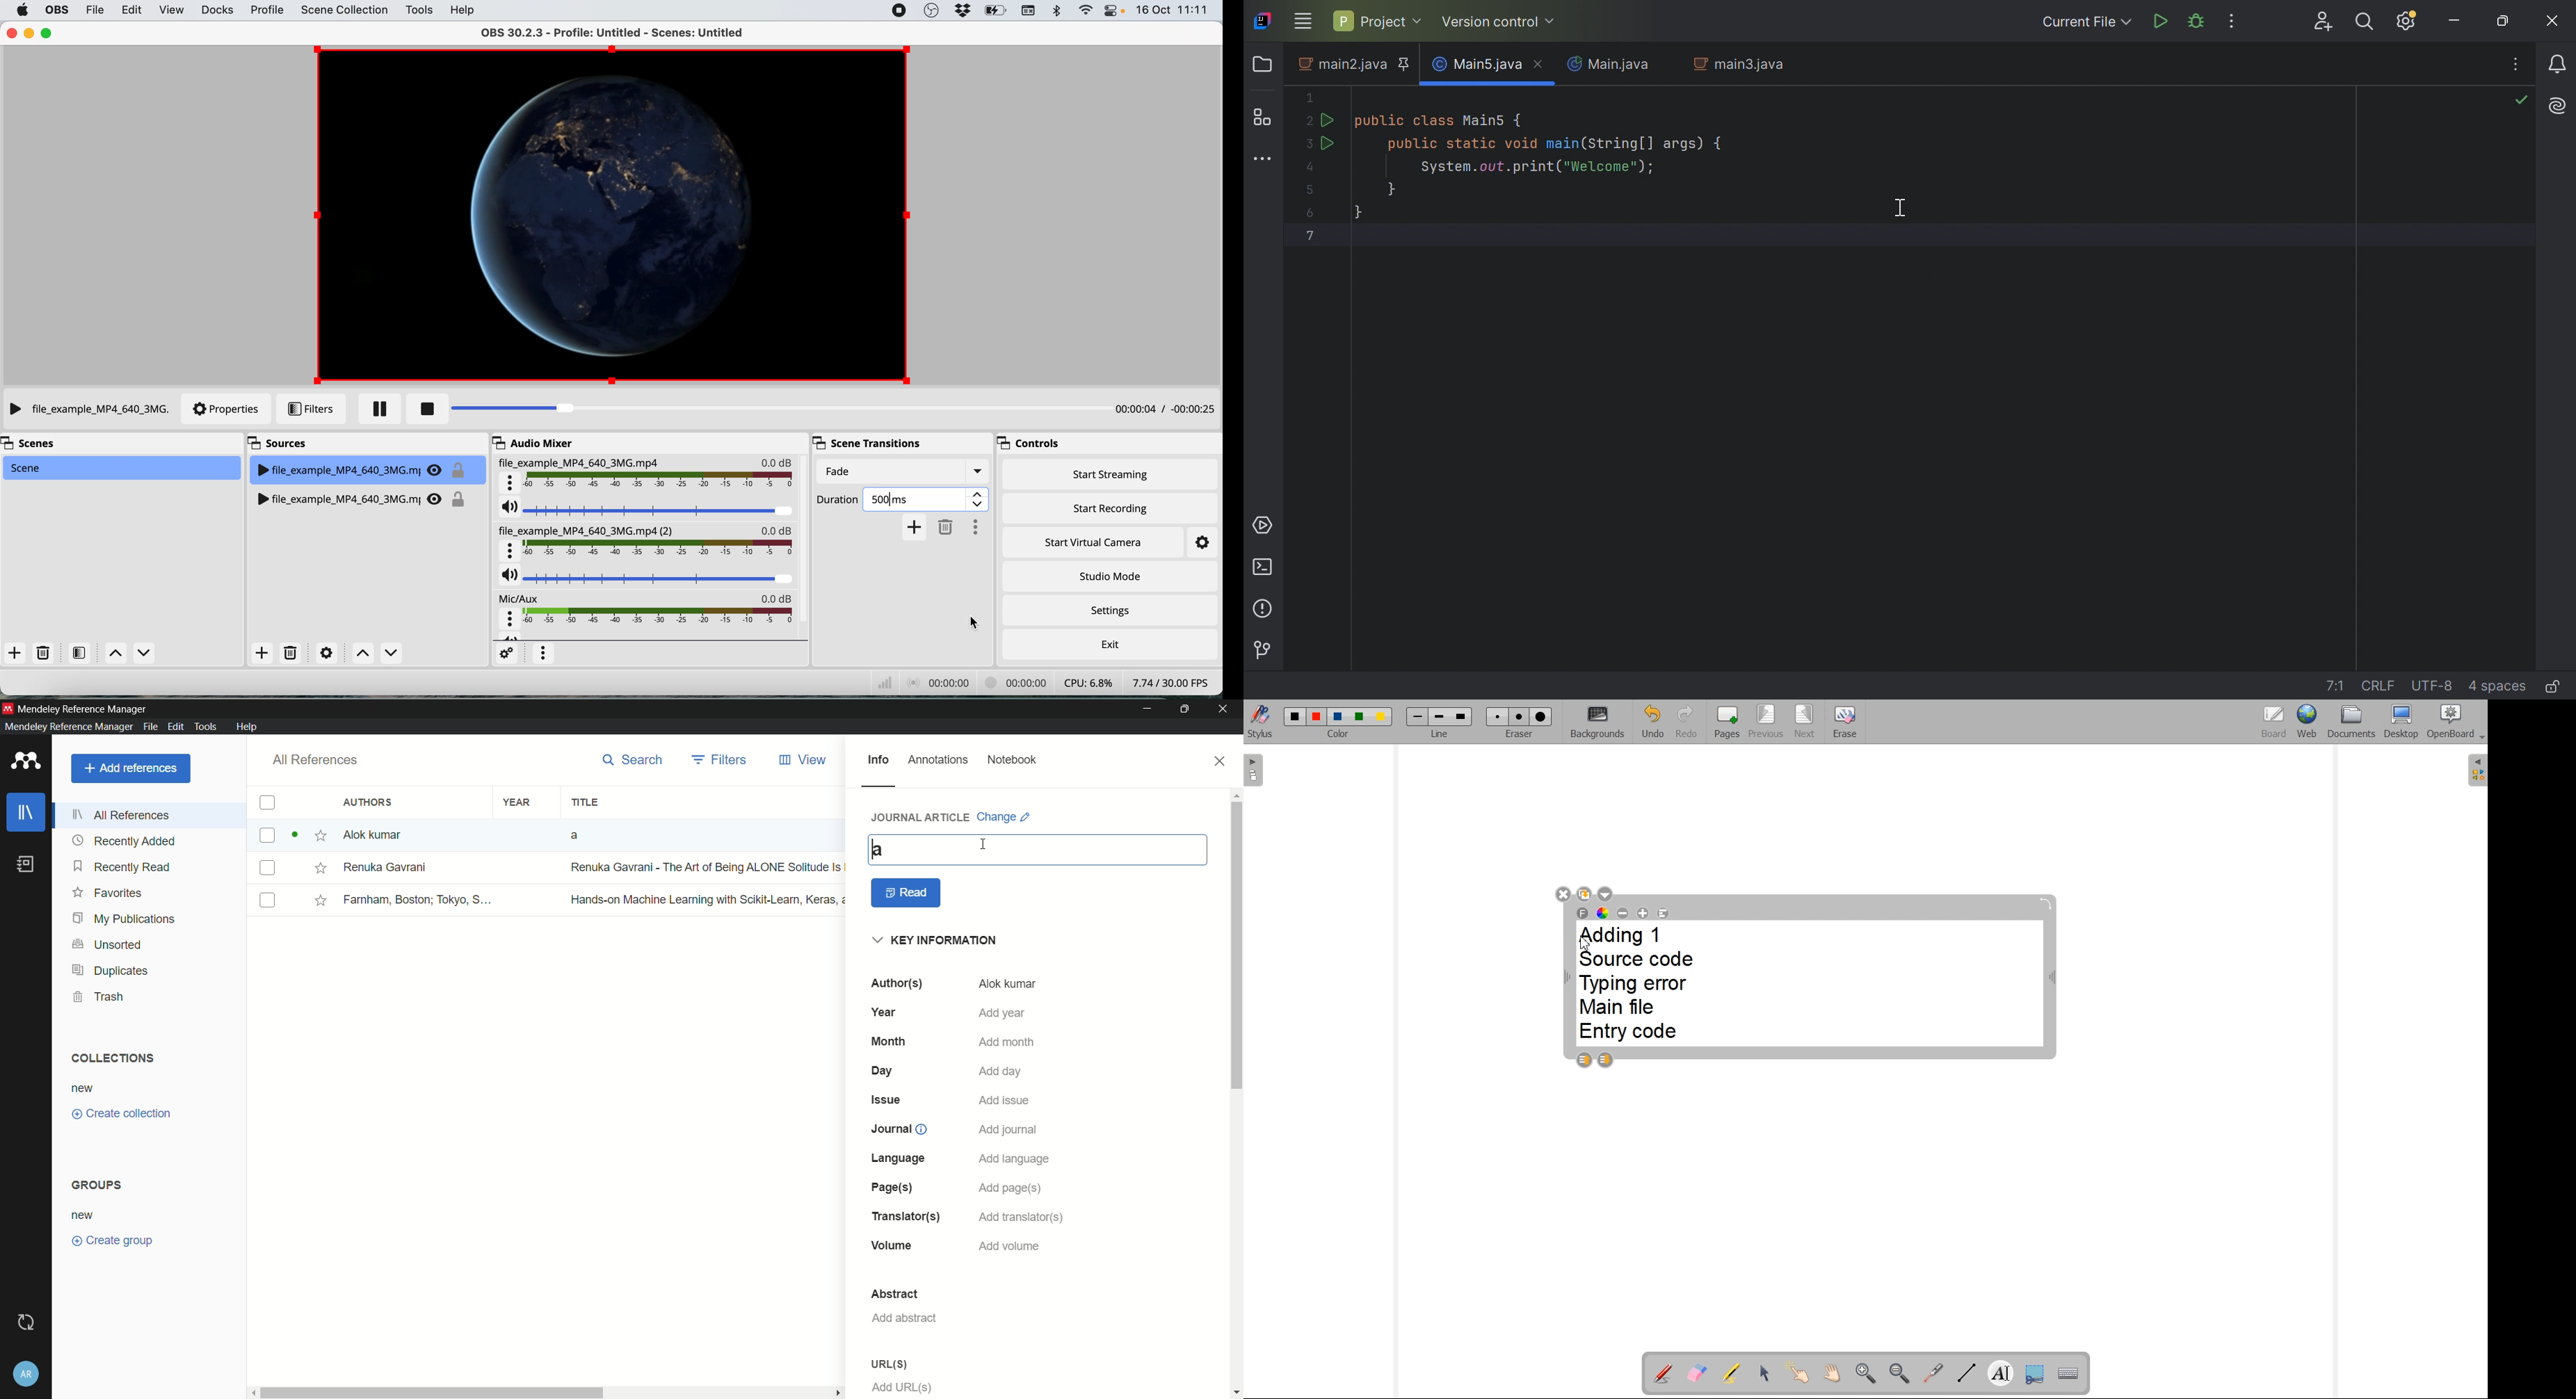  I want to click on new transition duration, so click(928, 497).